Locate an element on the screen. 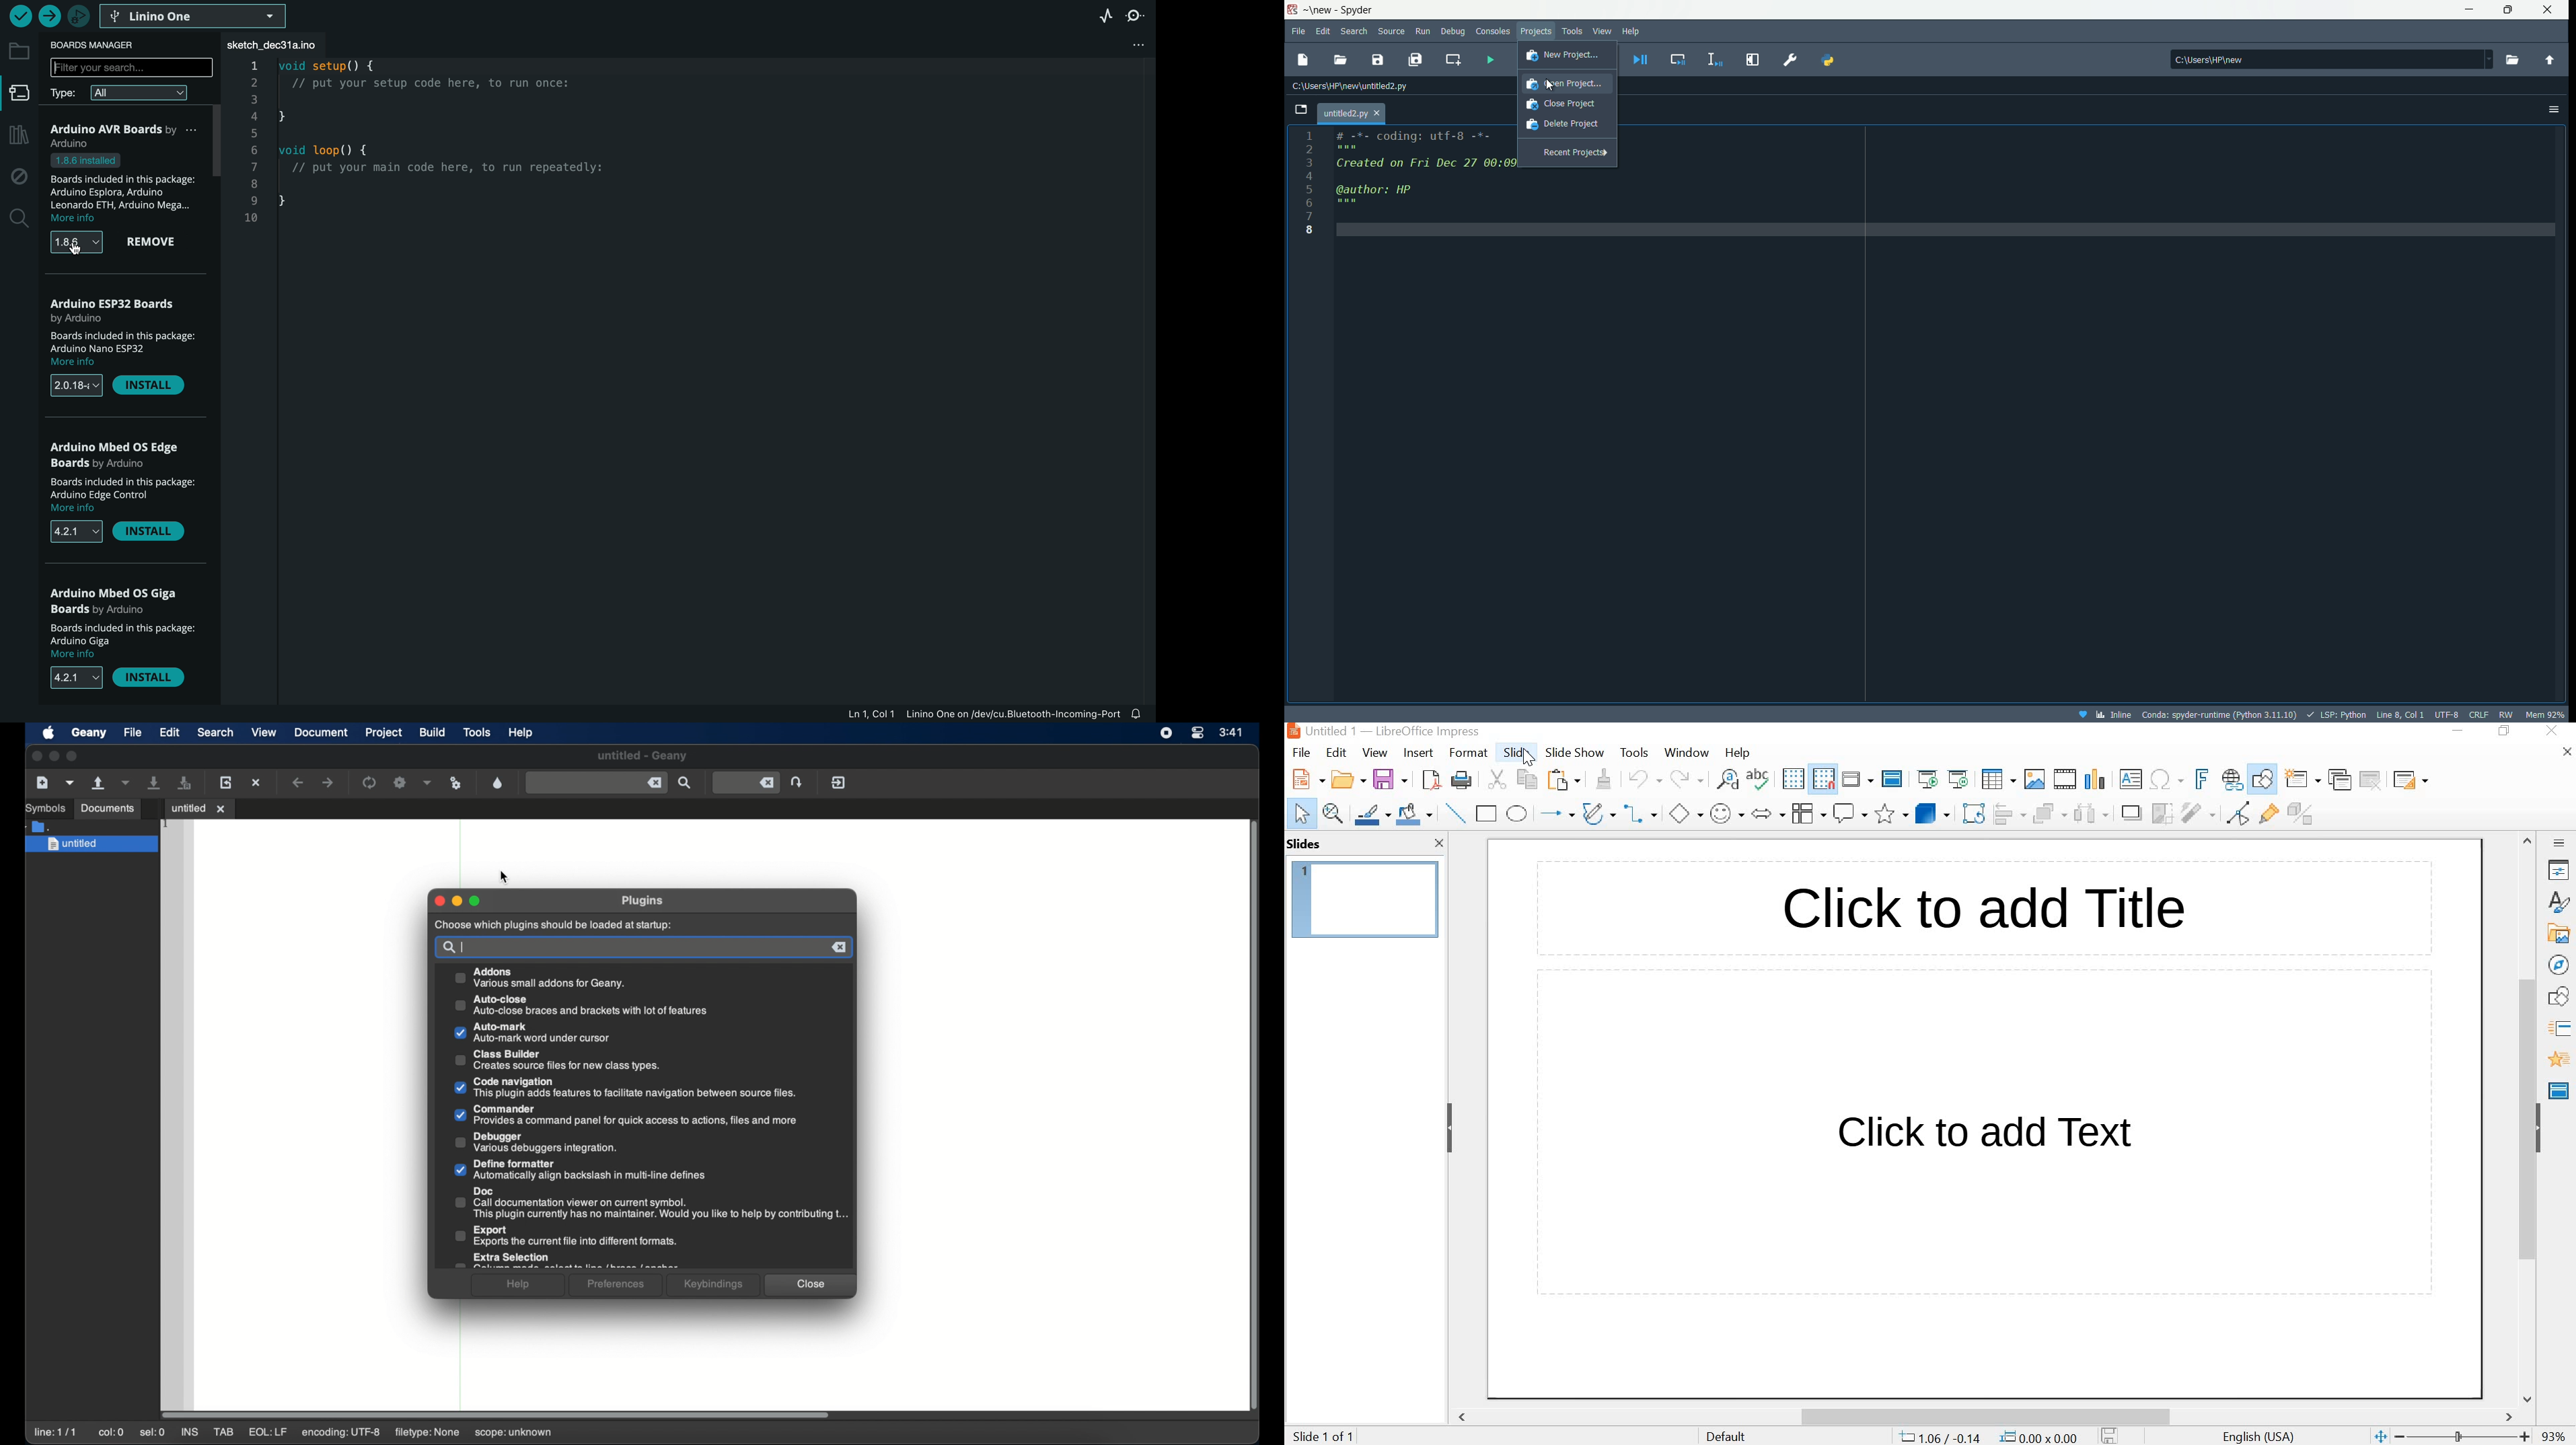  python path manager is located at coordinates (1831, 59).